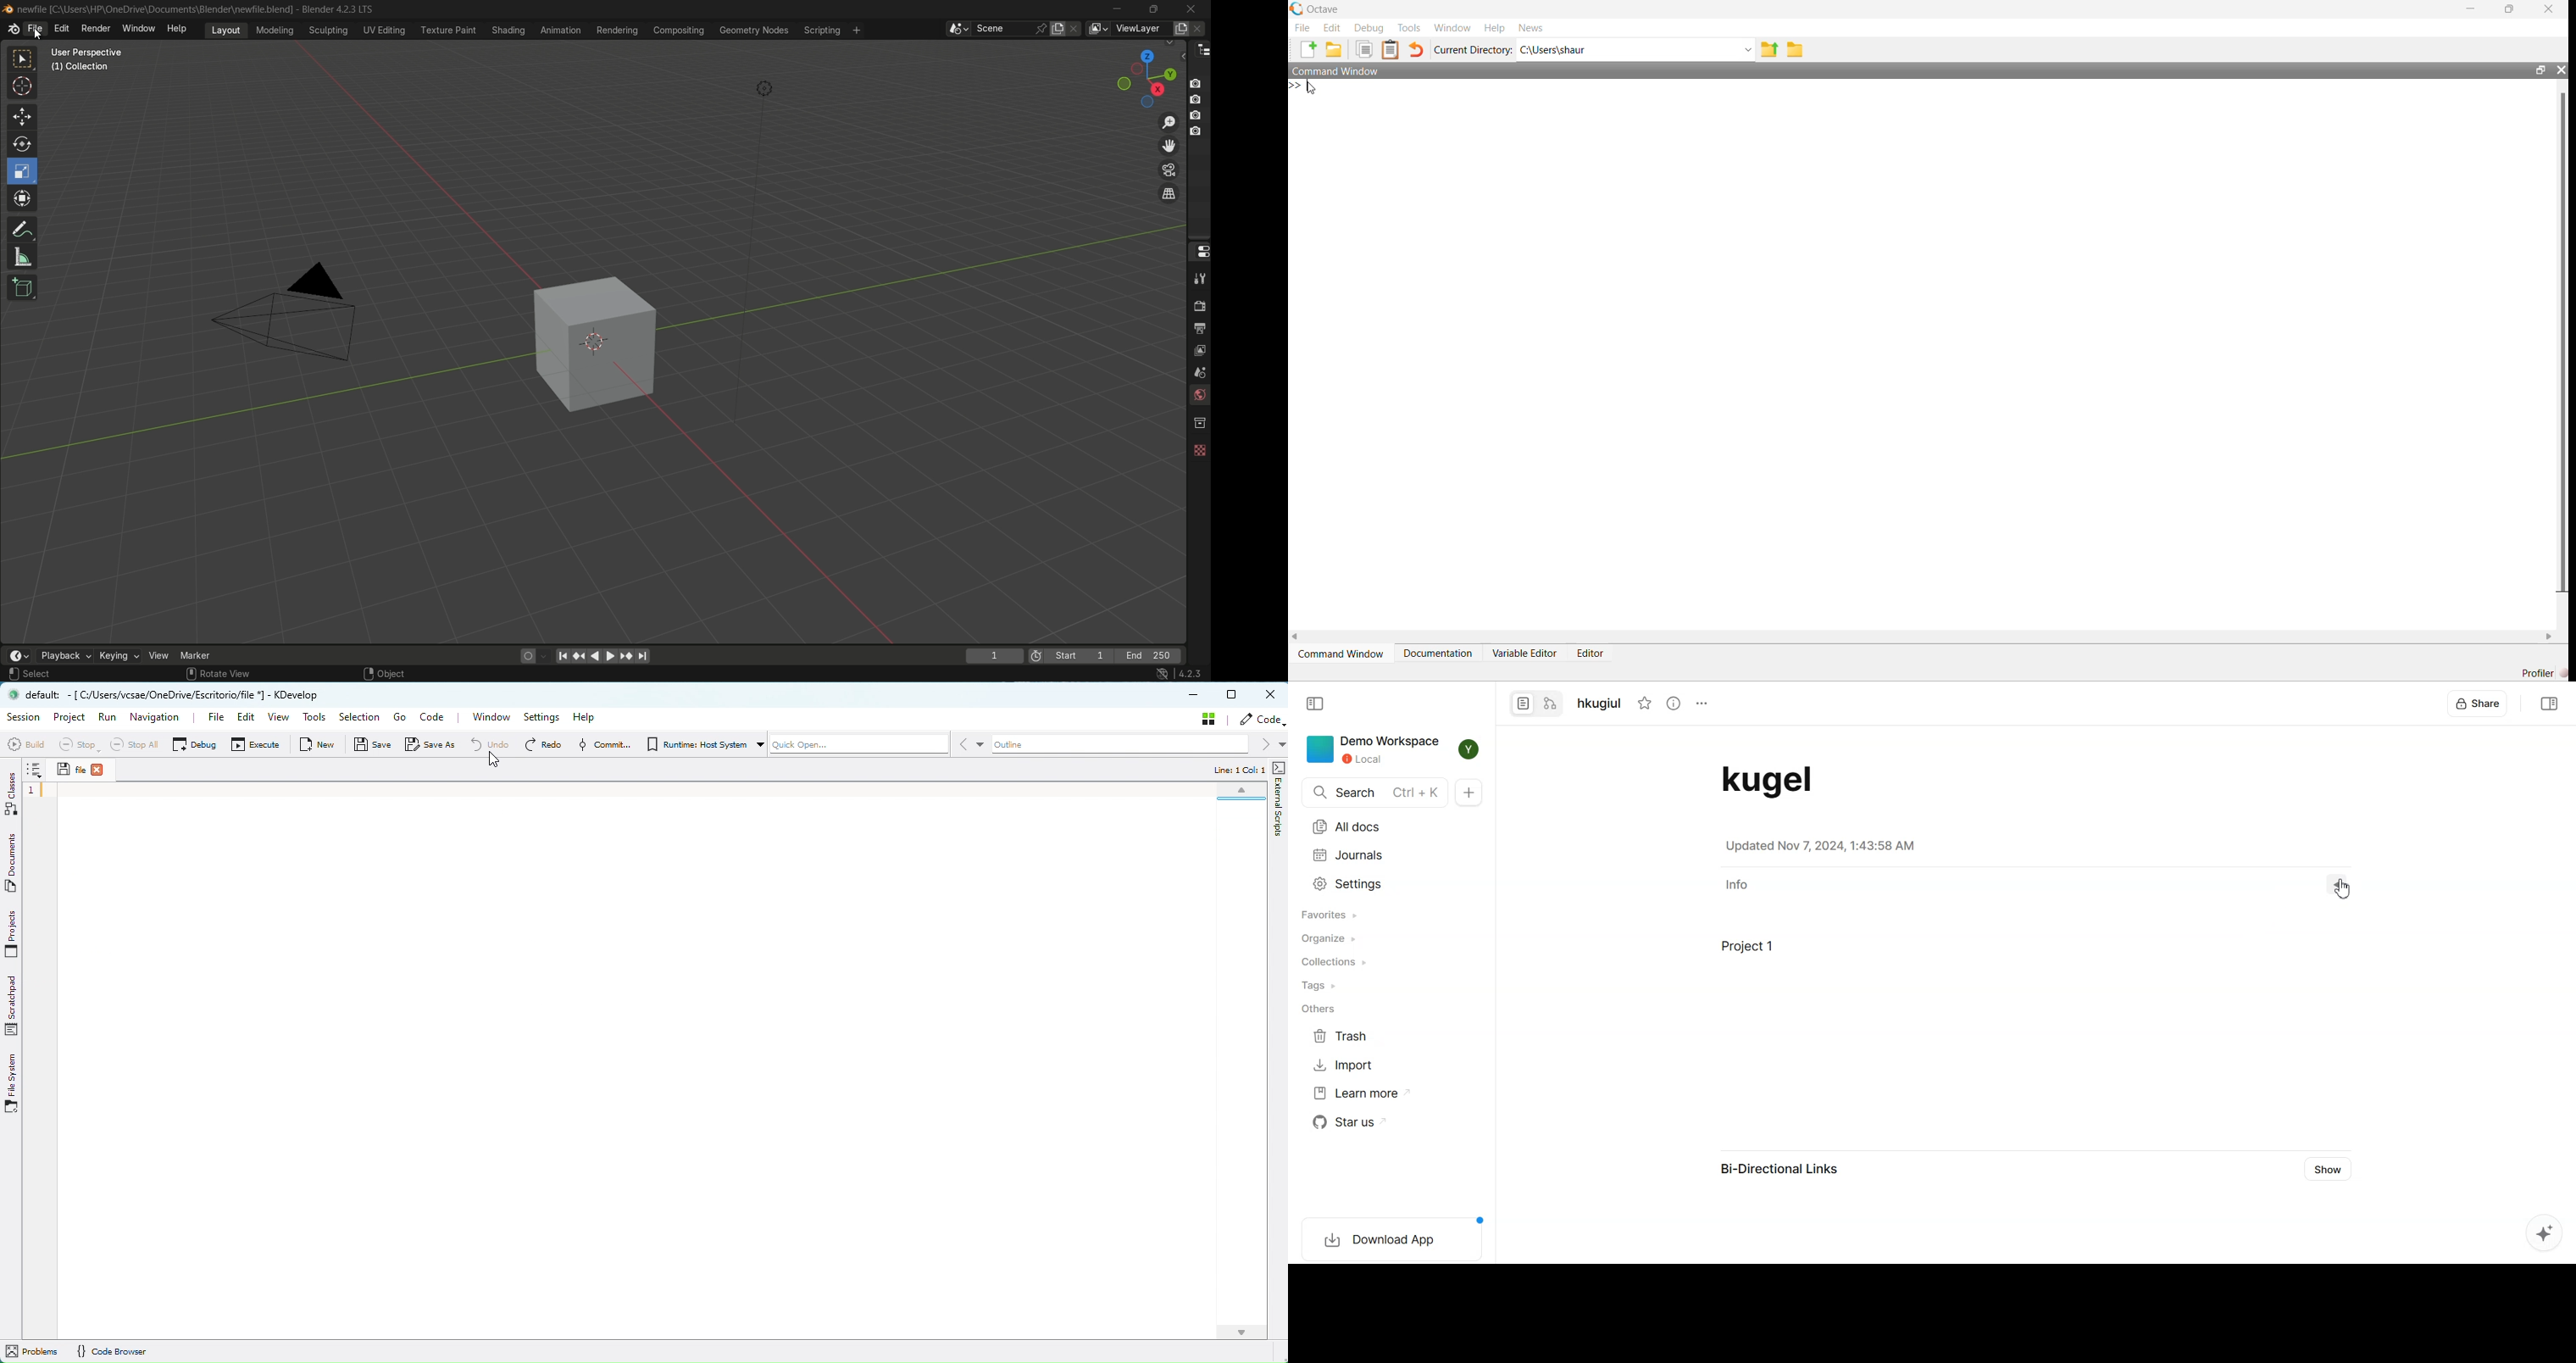  Describe the element at coordinates (371, 746) in the screenshot. I see `Save` at that location.